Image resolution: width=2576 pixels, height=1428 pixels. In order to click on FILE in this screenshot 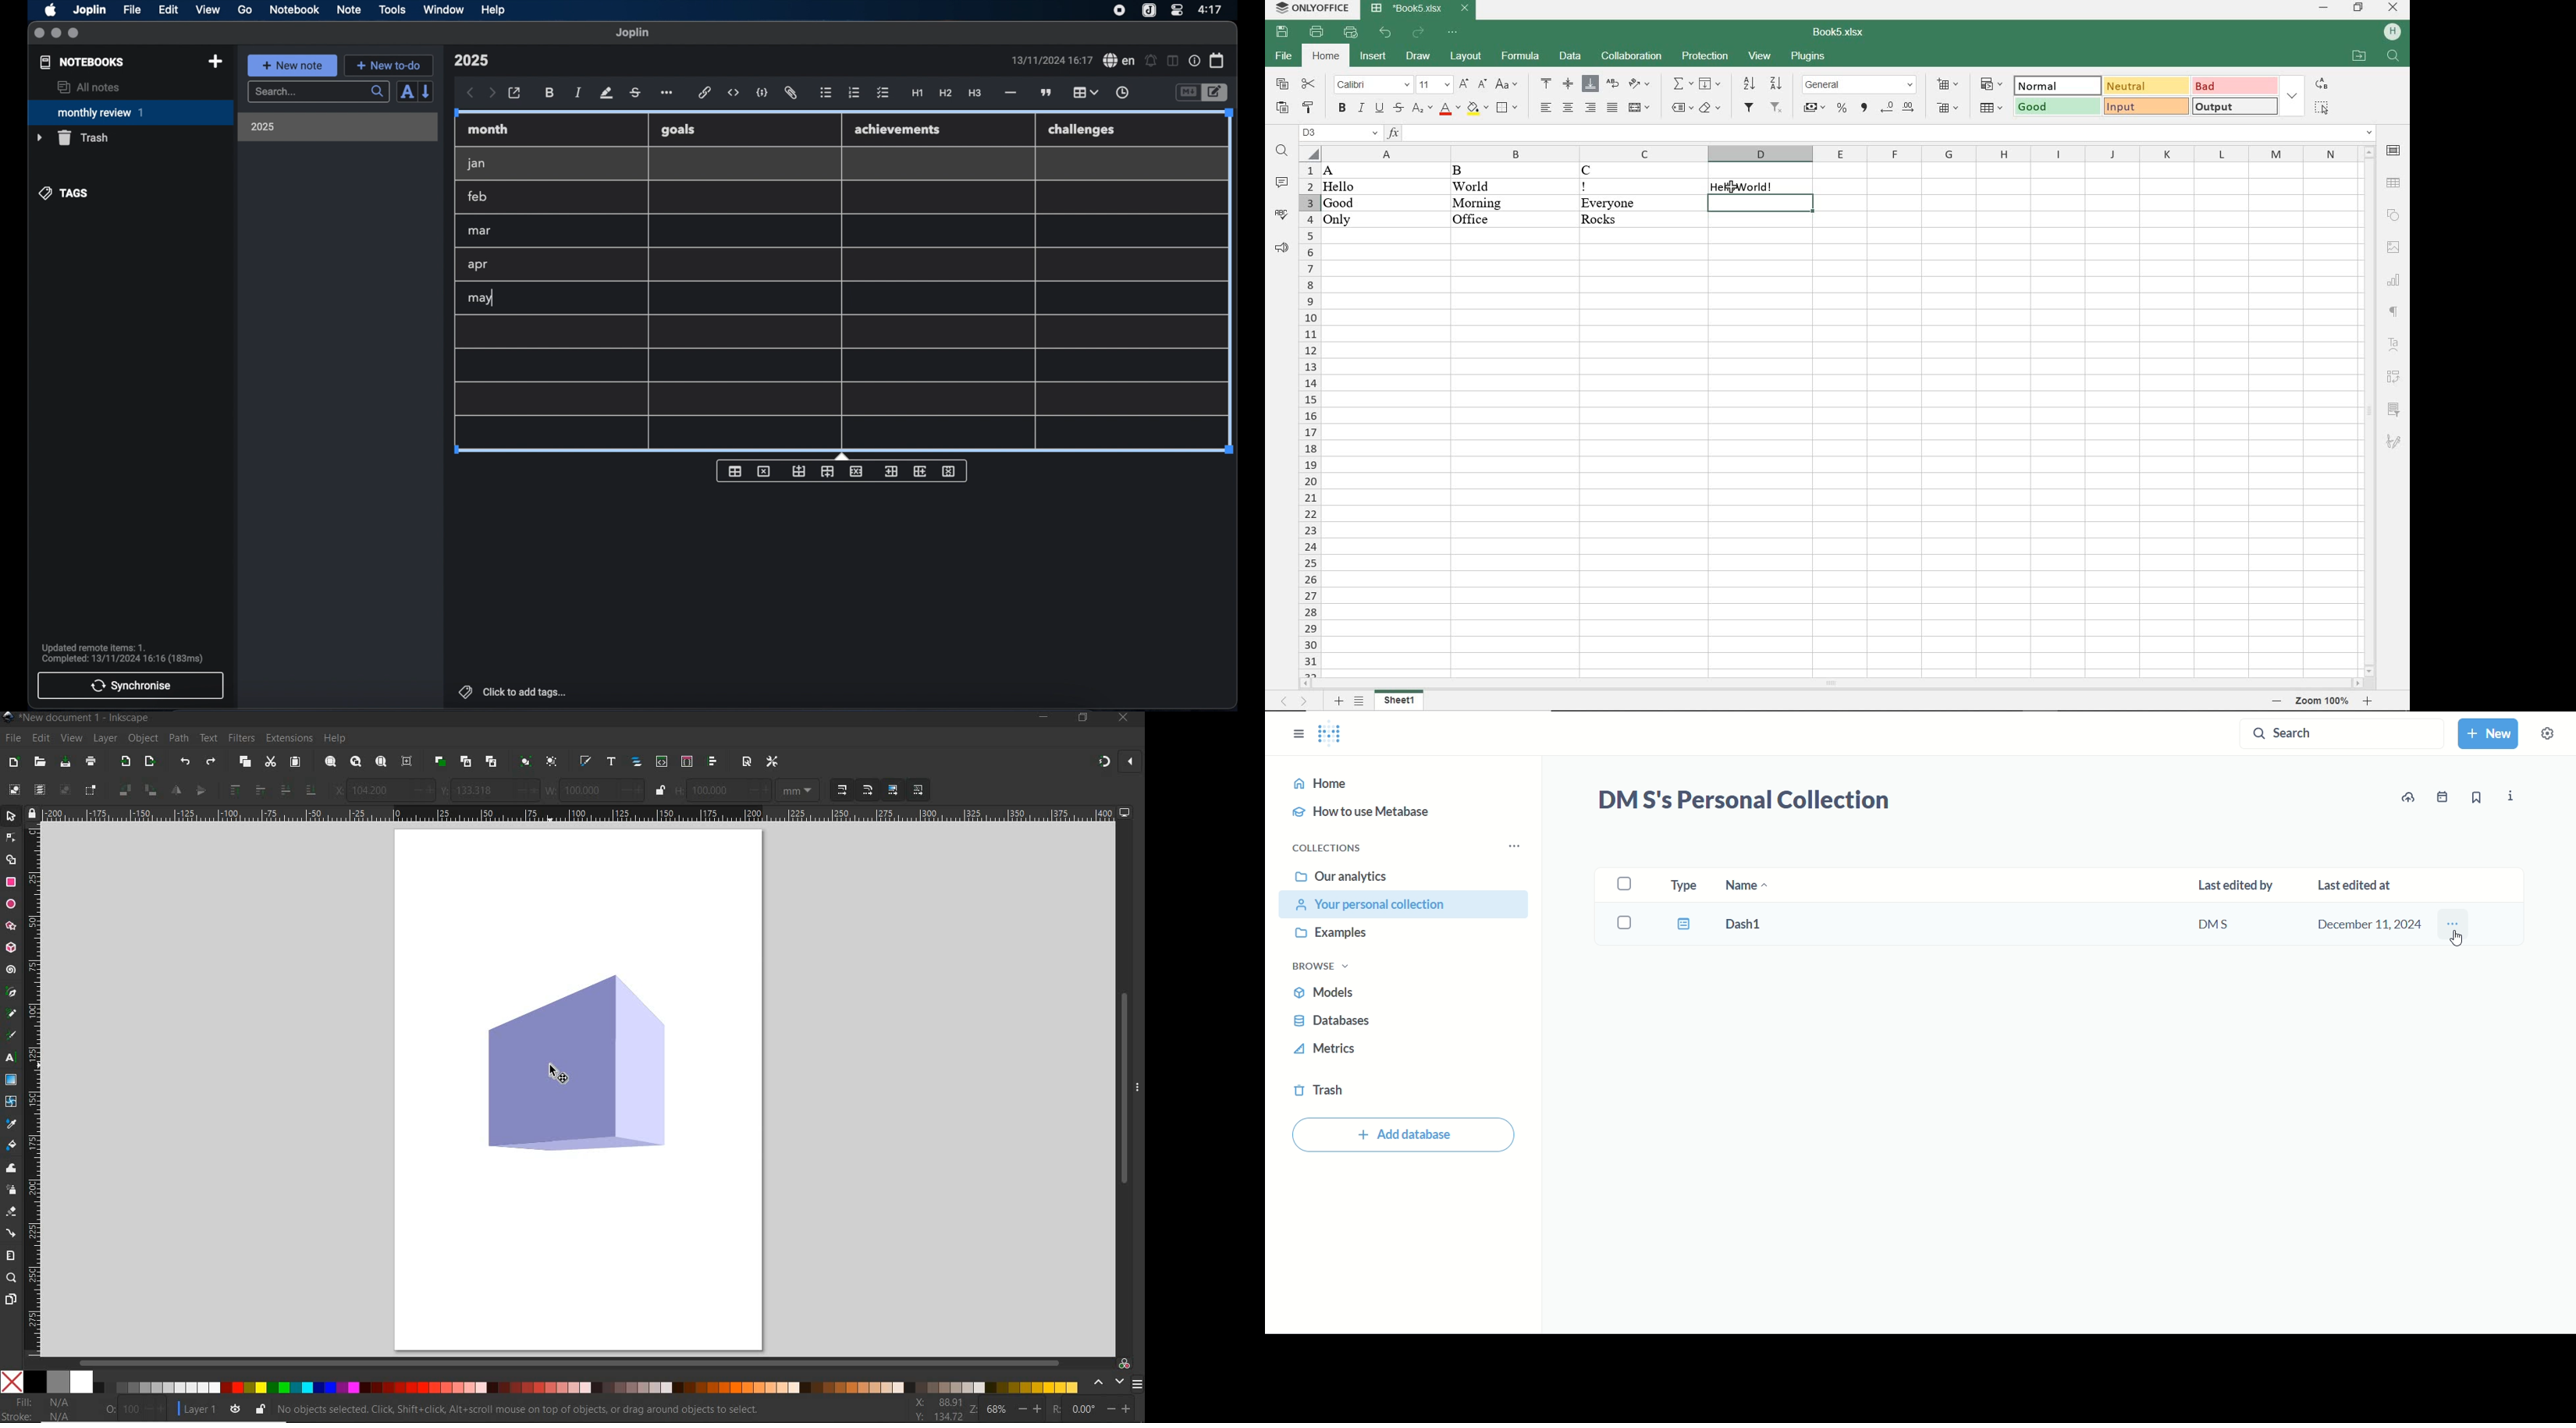, I will do `click(12, 739)`.